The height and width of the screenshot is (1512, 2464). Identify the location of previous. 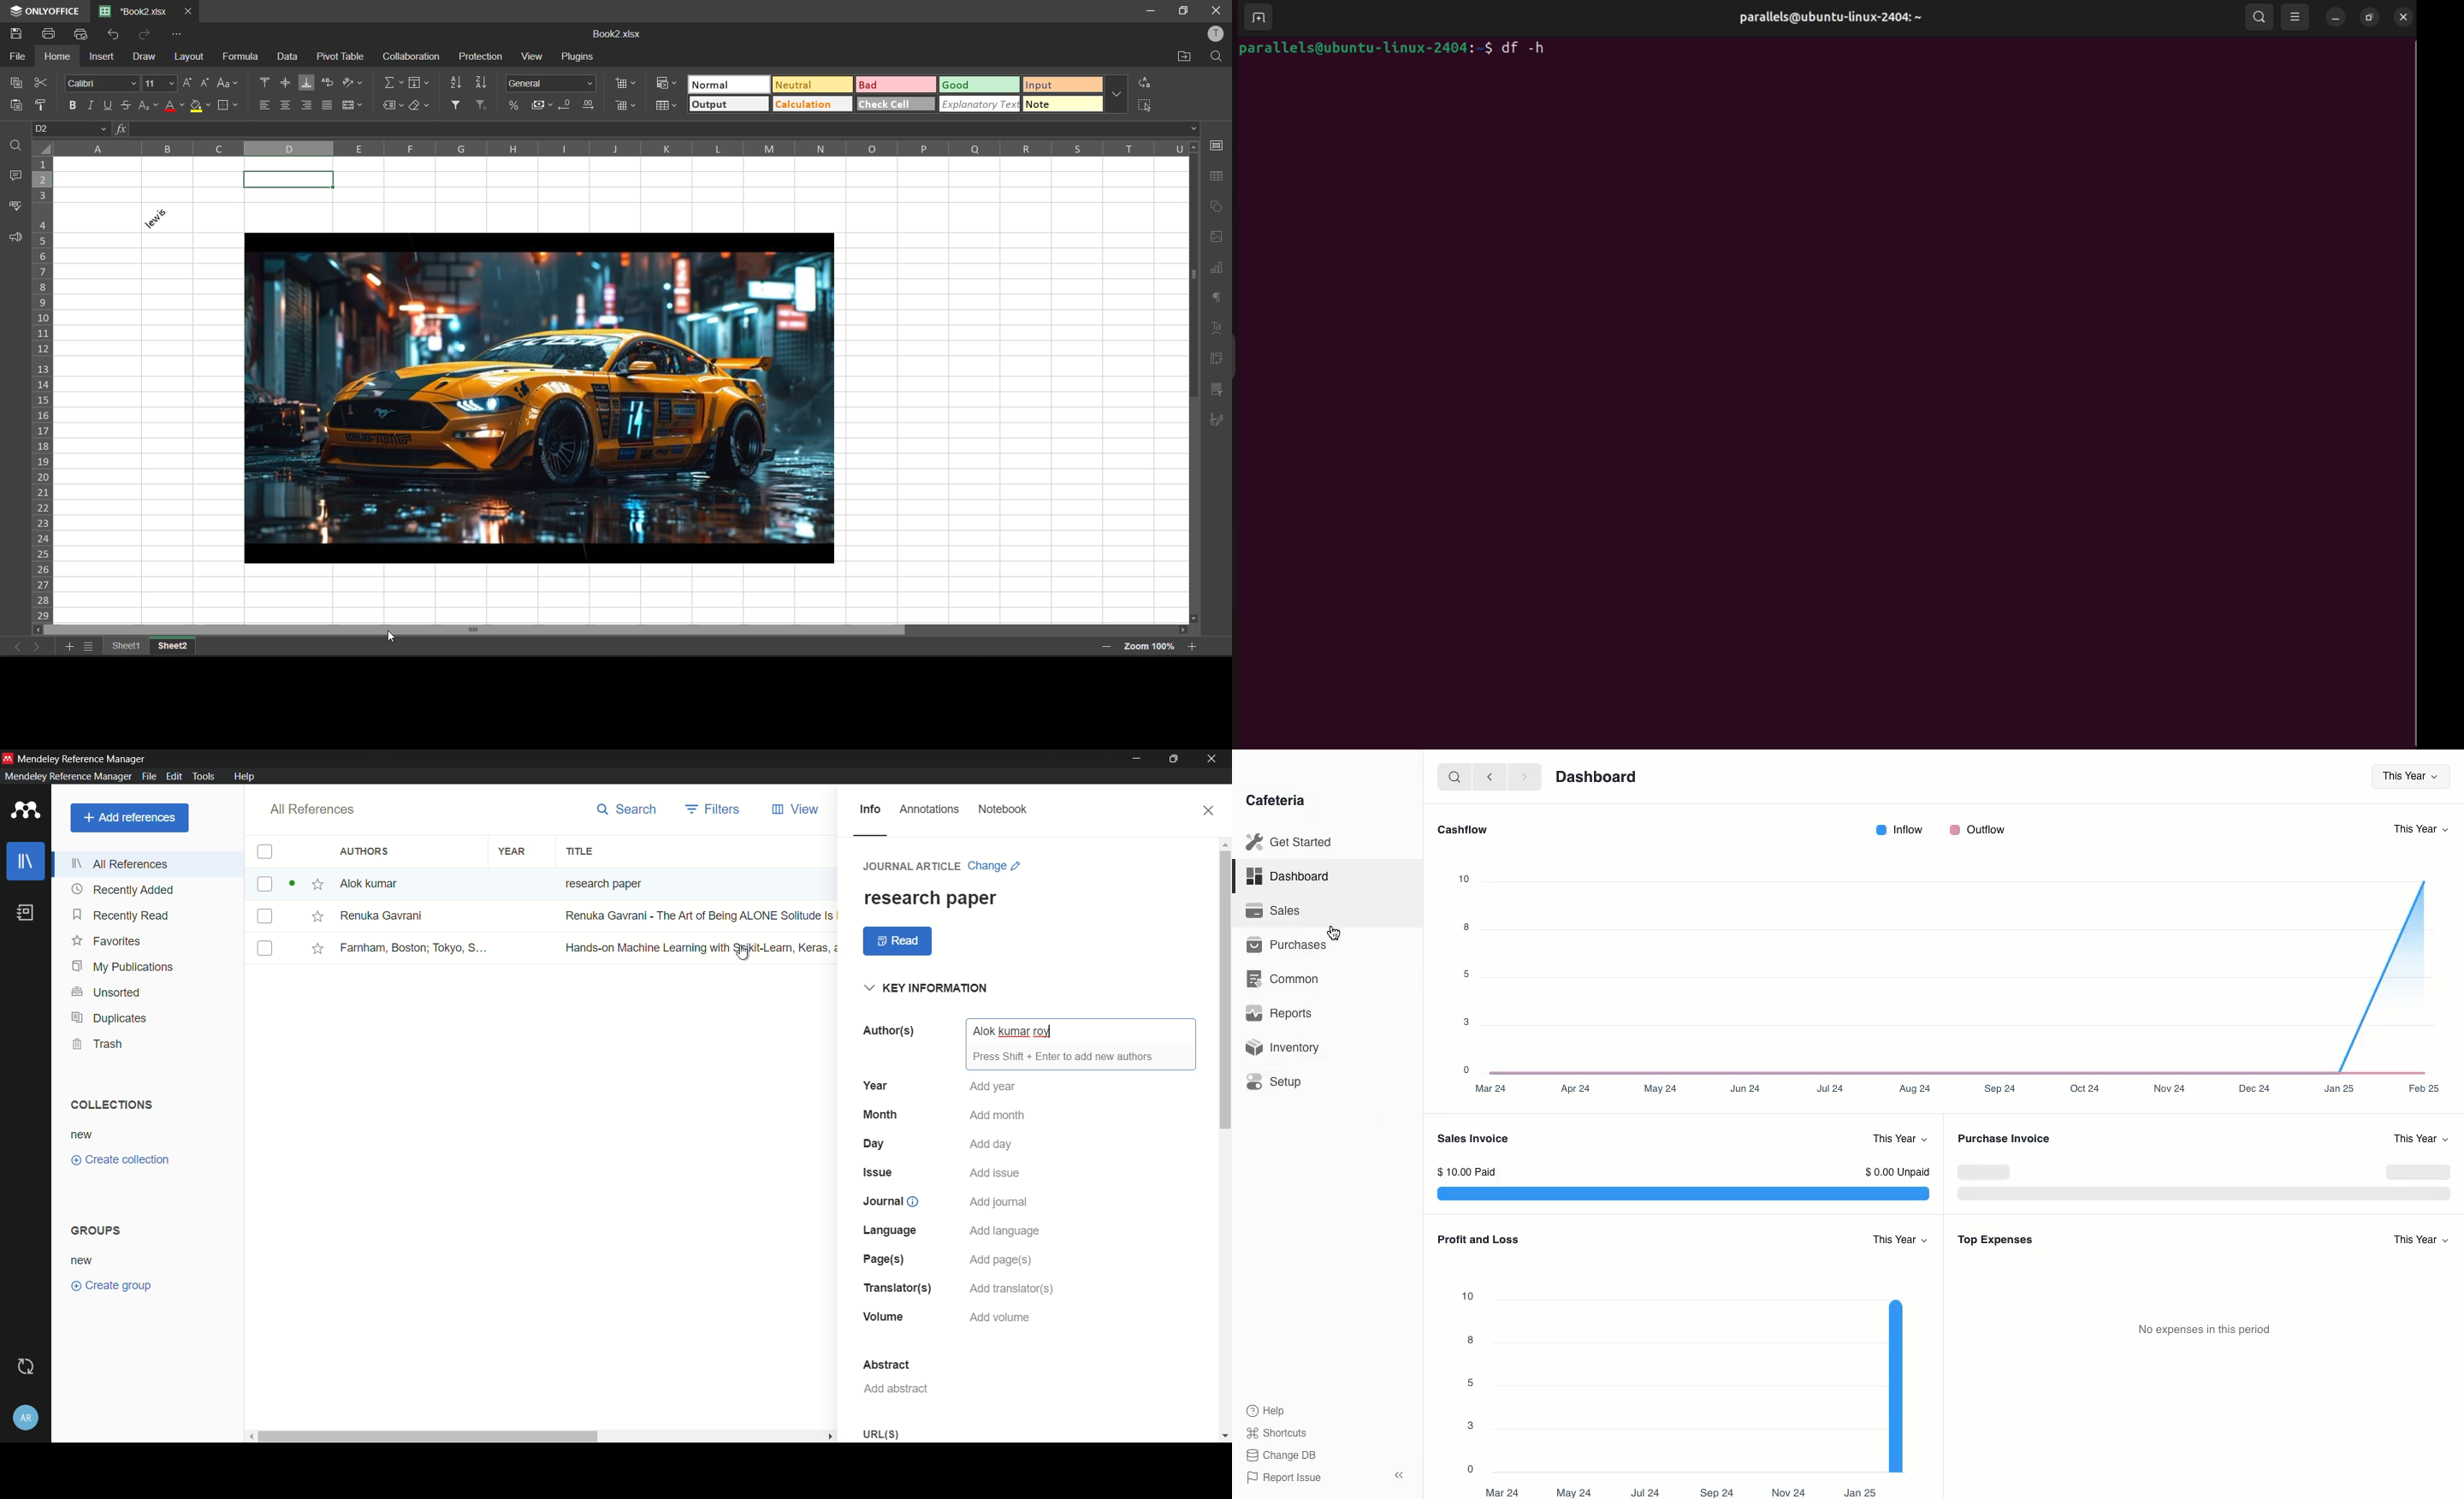
(16, 646).